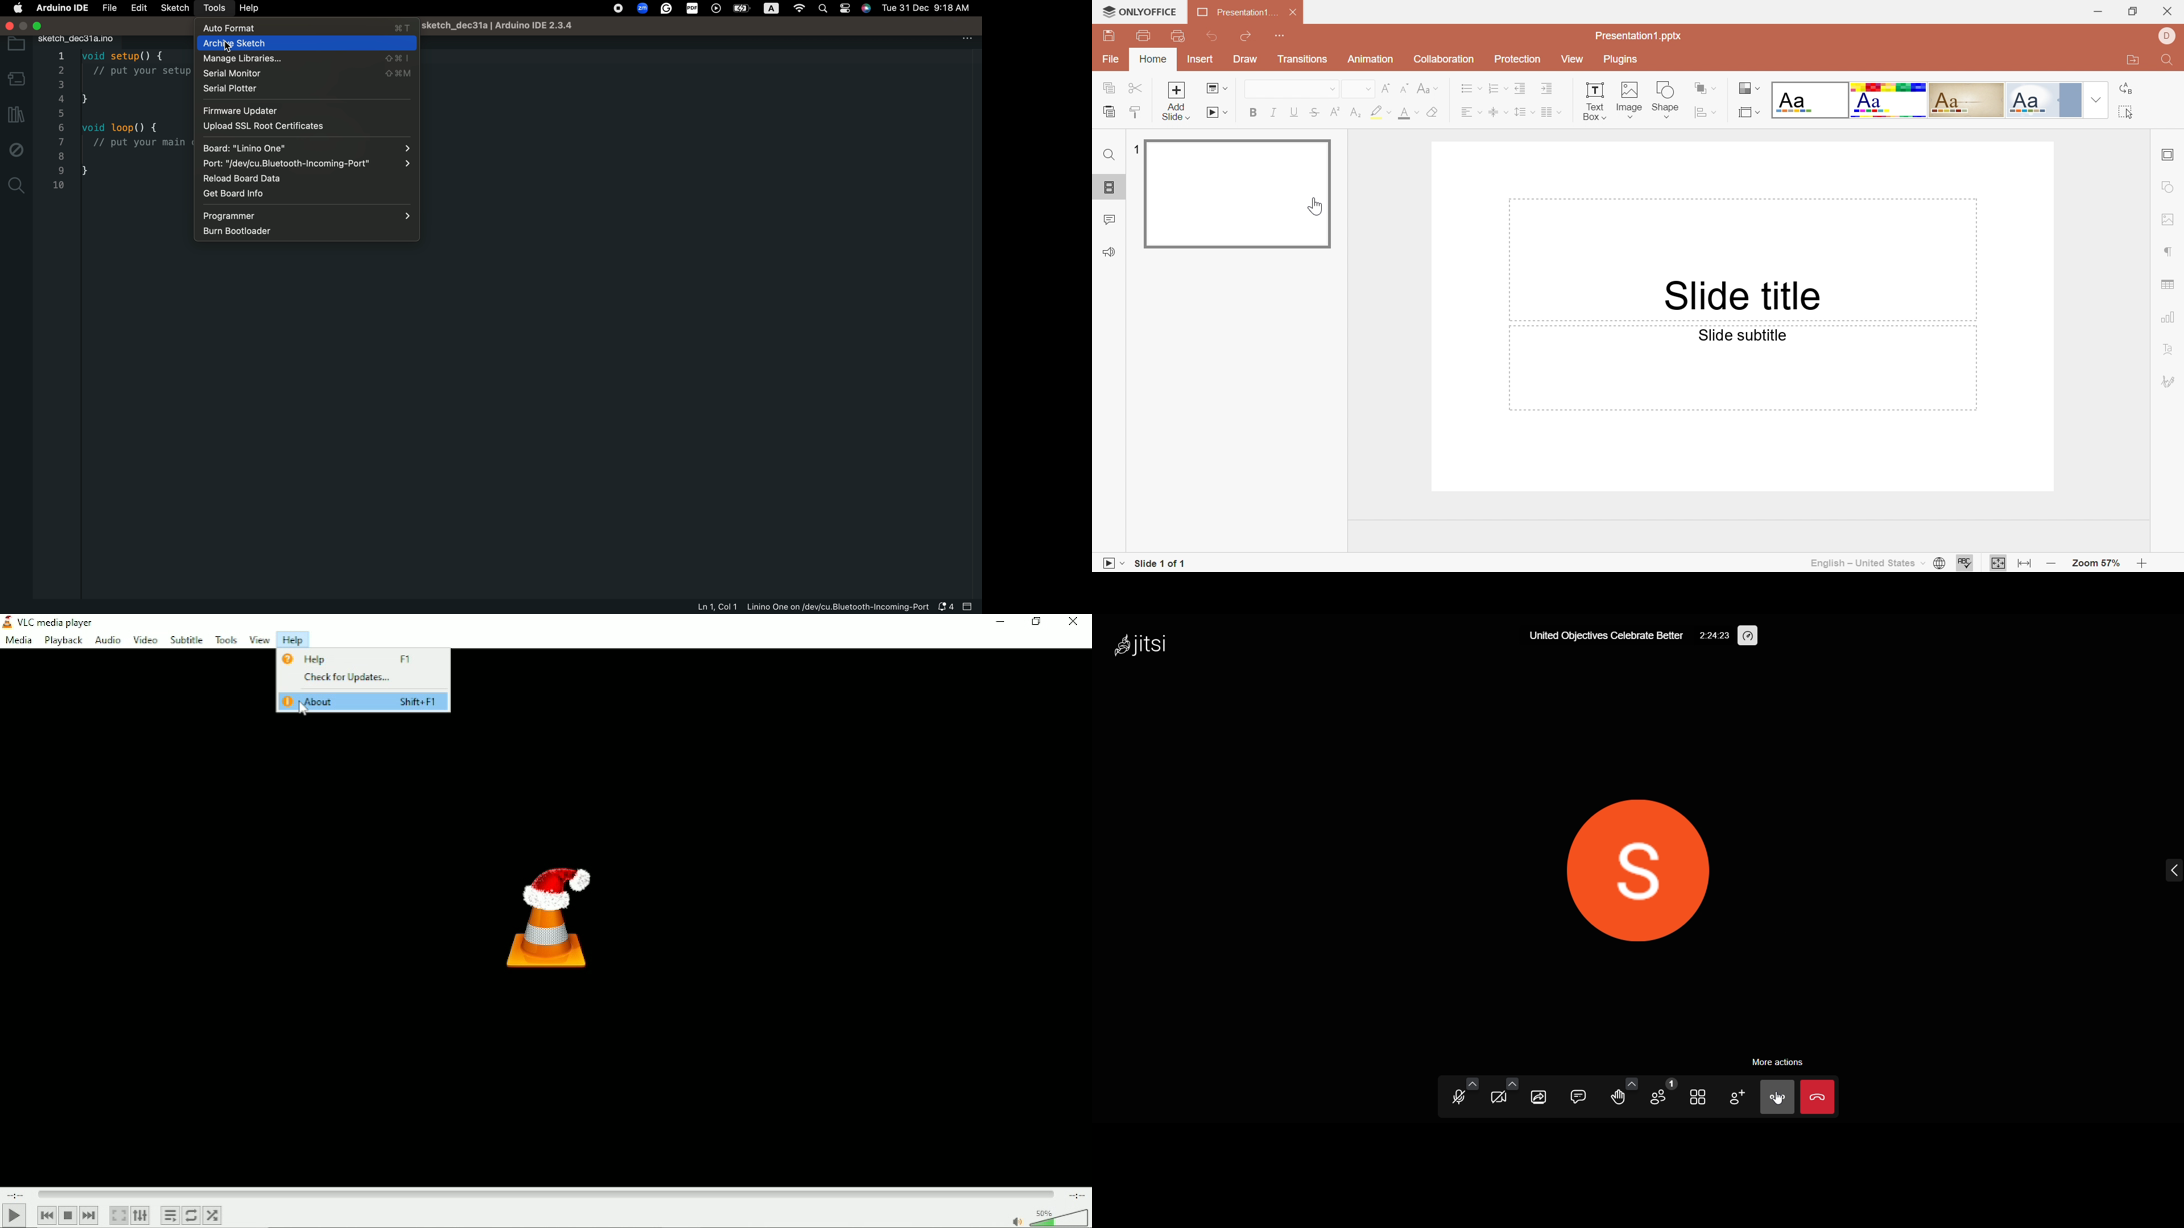 This screenshot has height=1232, width=2184. I want to click on Change slide layout, so click(1209, 88).